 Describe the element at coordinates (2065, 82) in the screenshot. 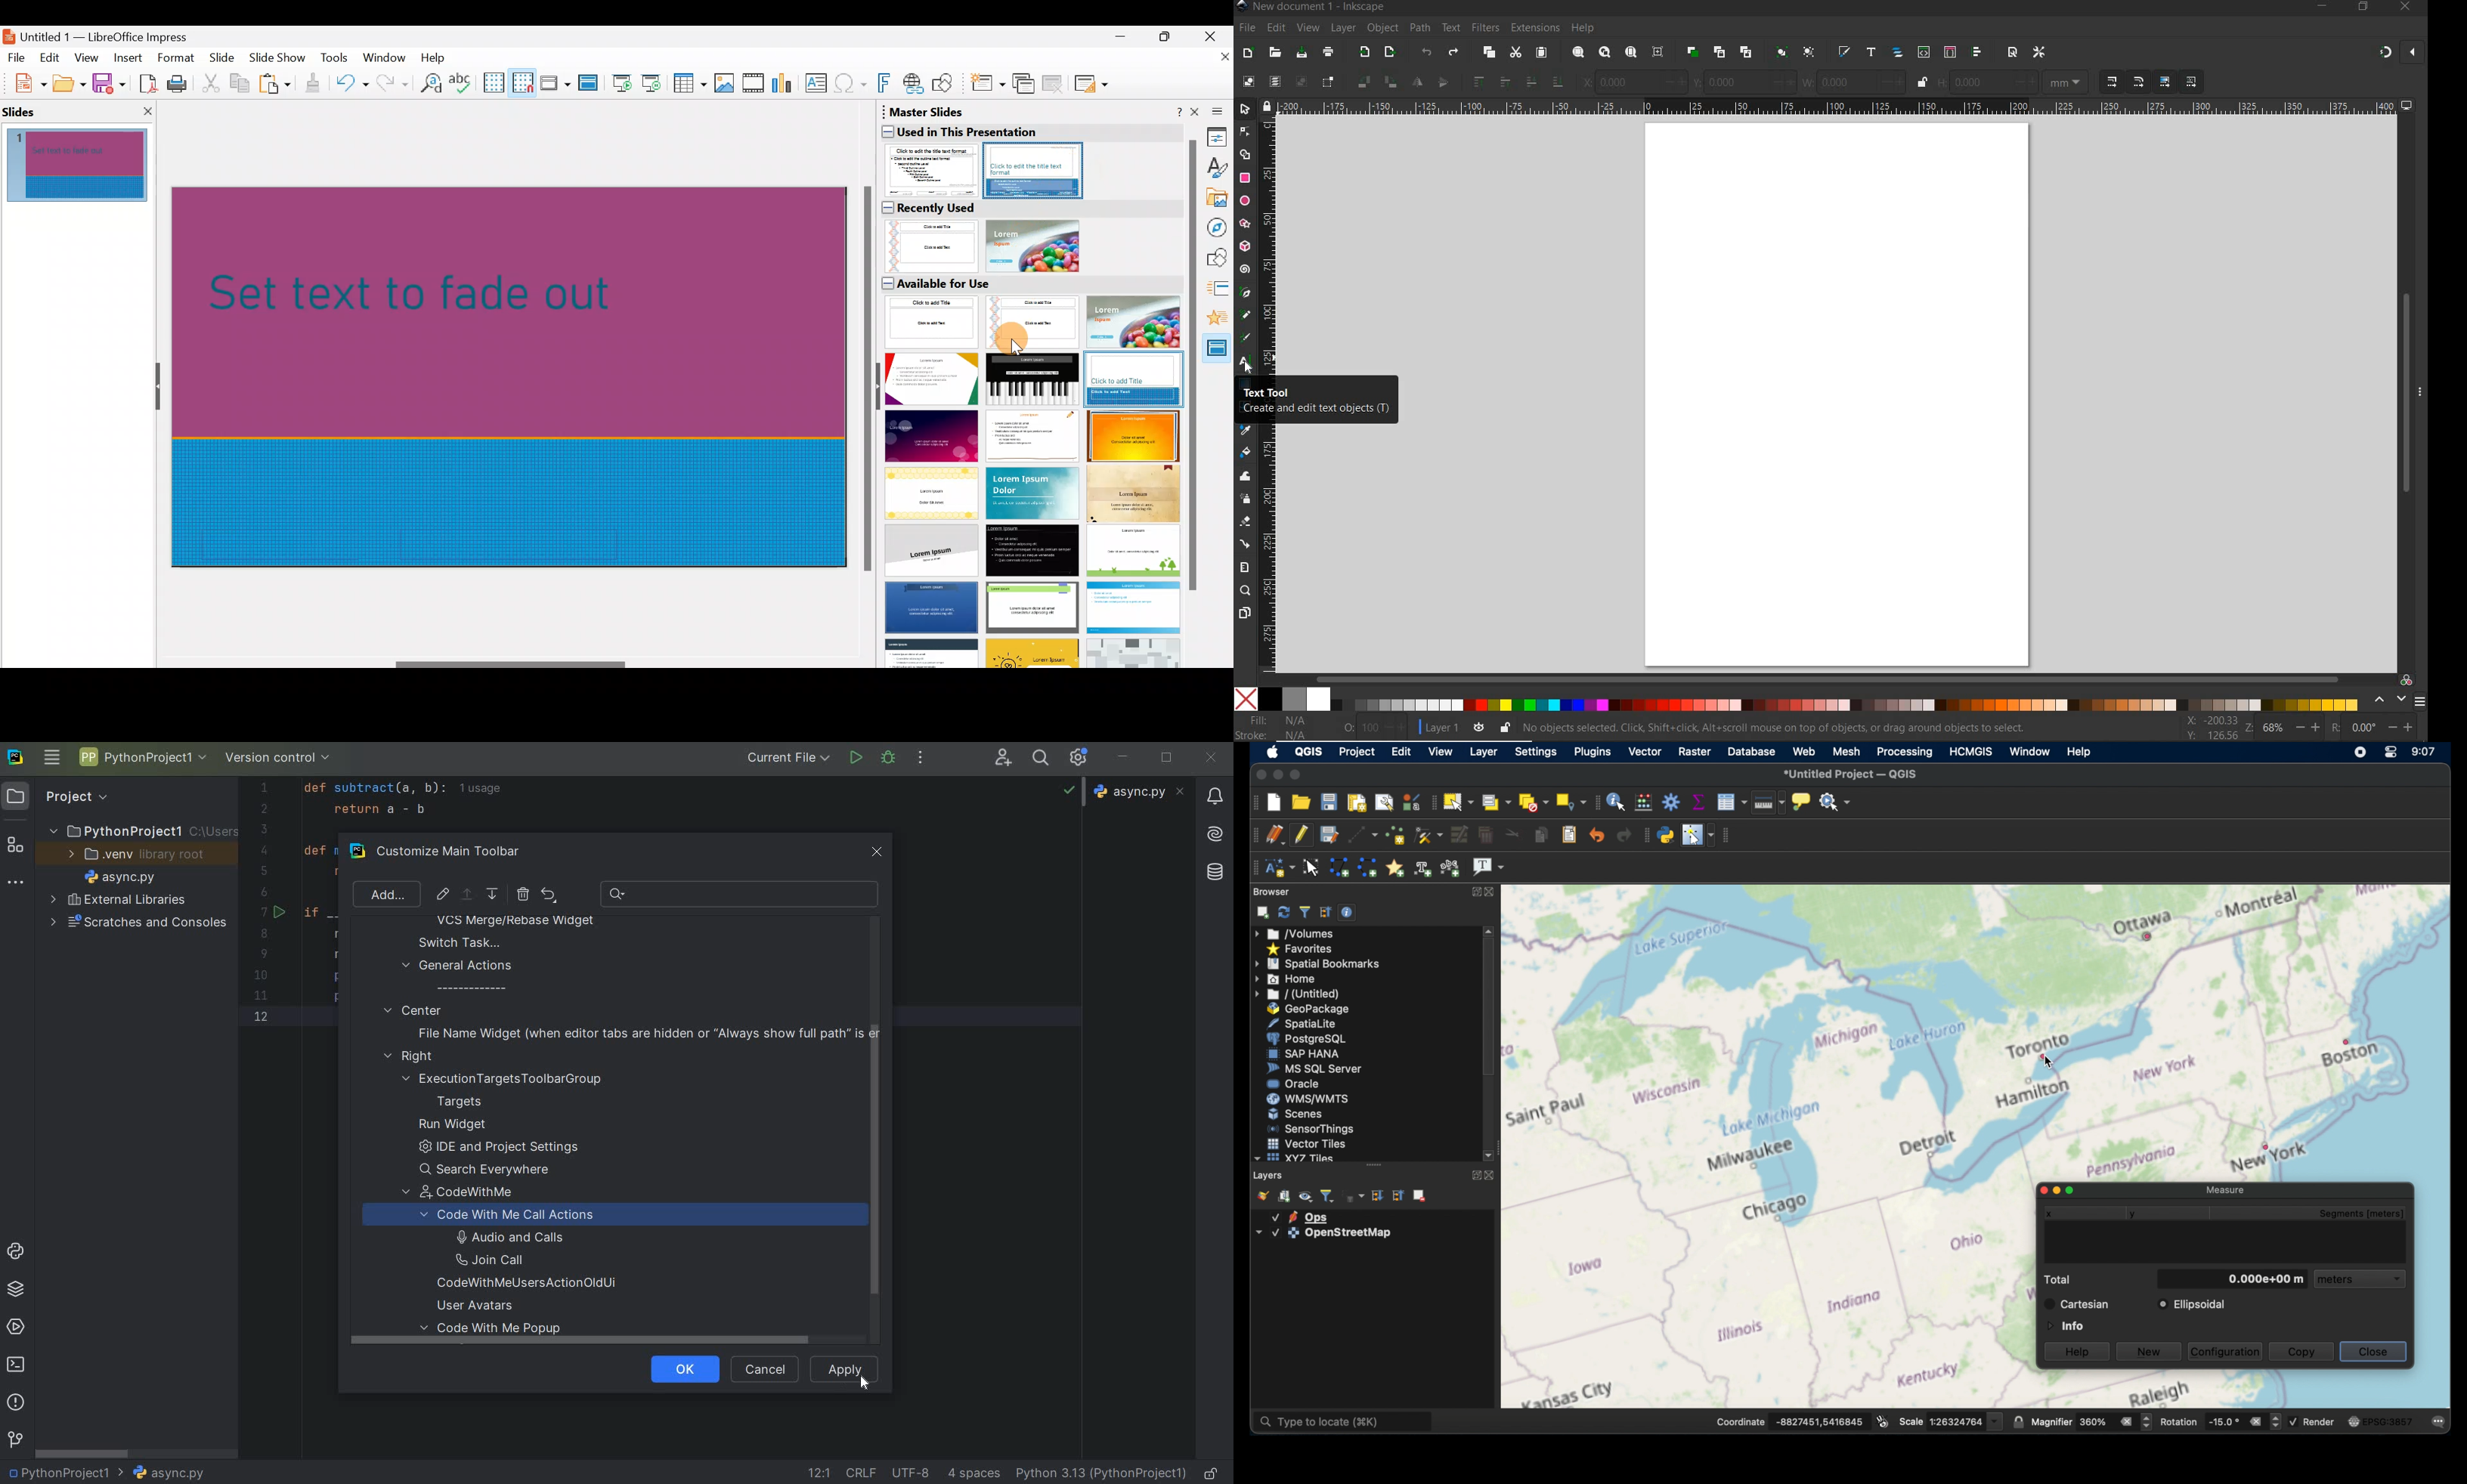

I see `measurement` at that location.